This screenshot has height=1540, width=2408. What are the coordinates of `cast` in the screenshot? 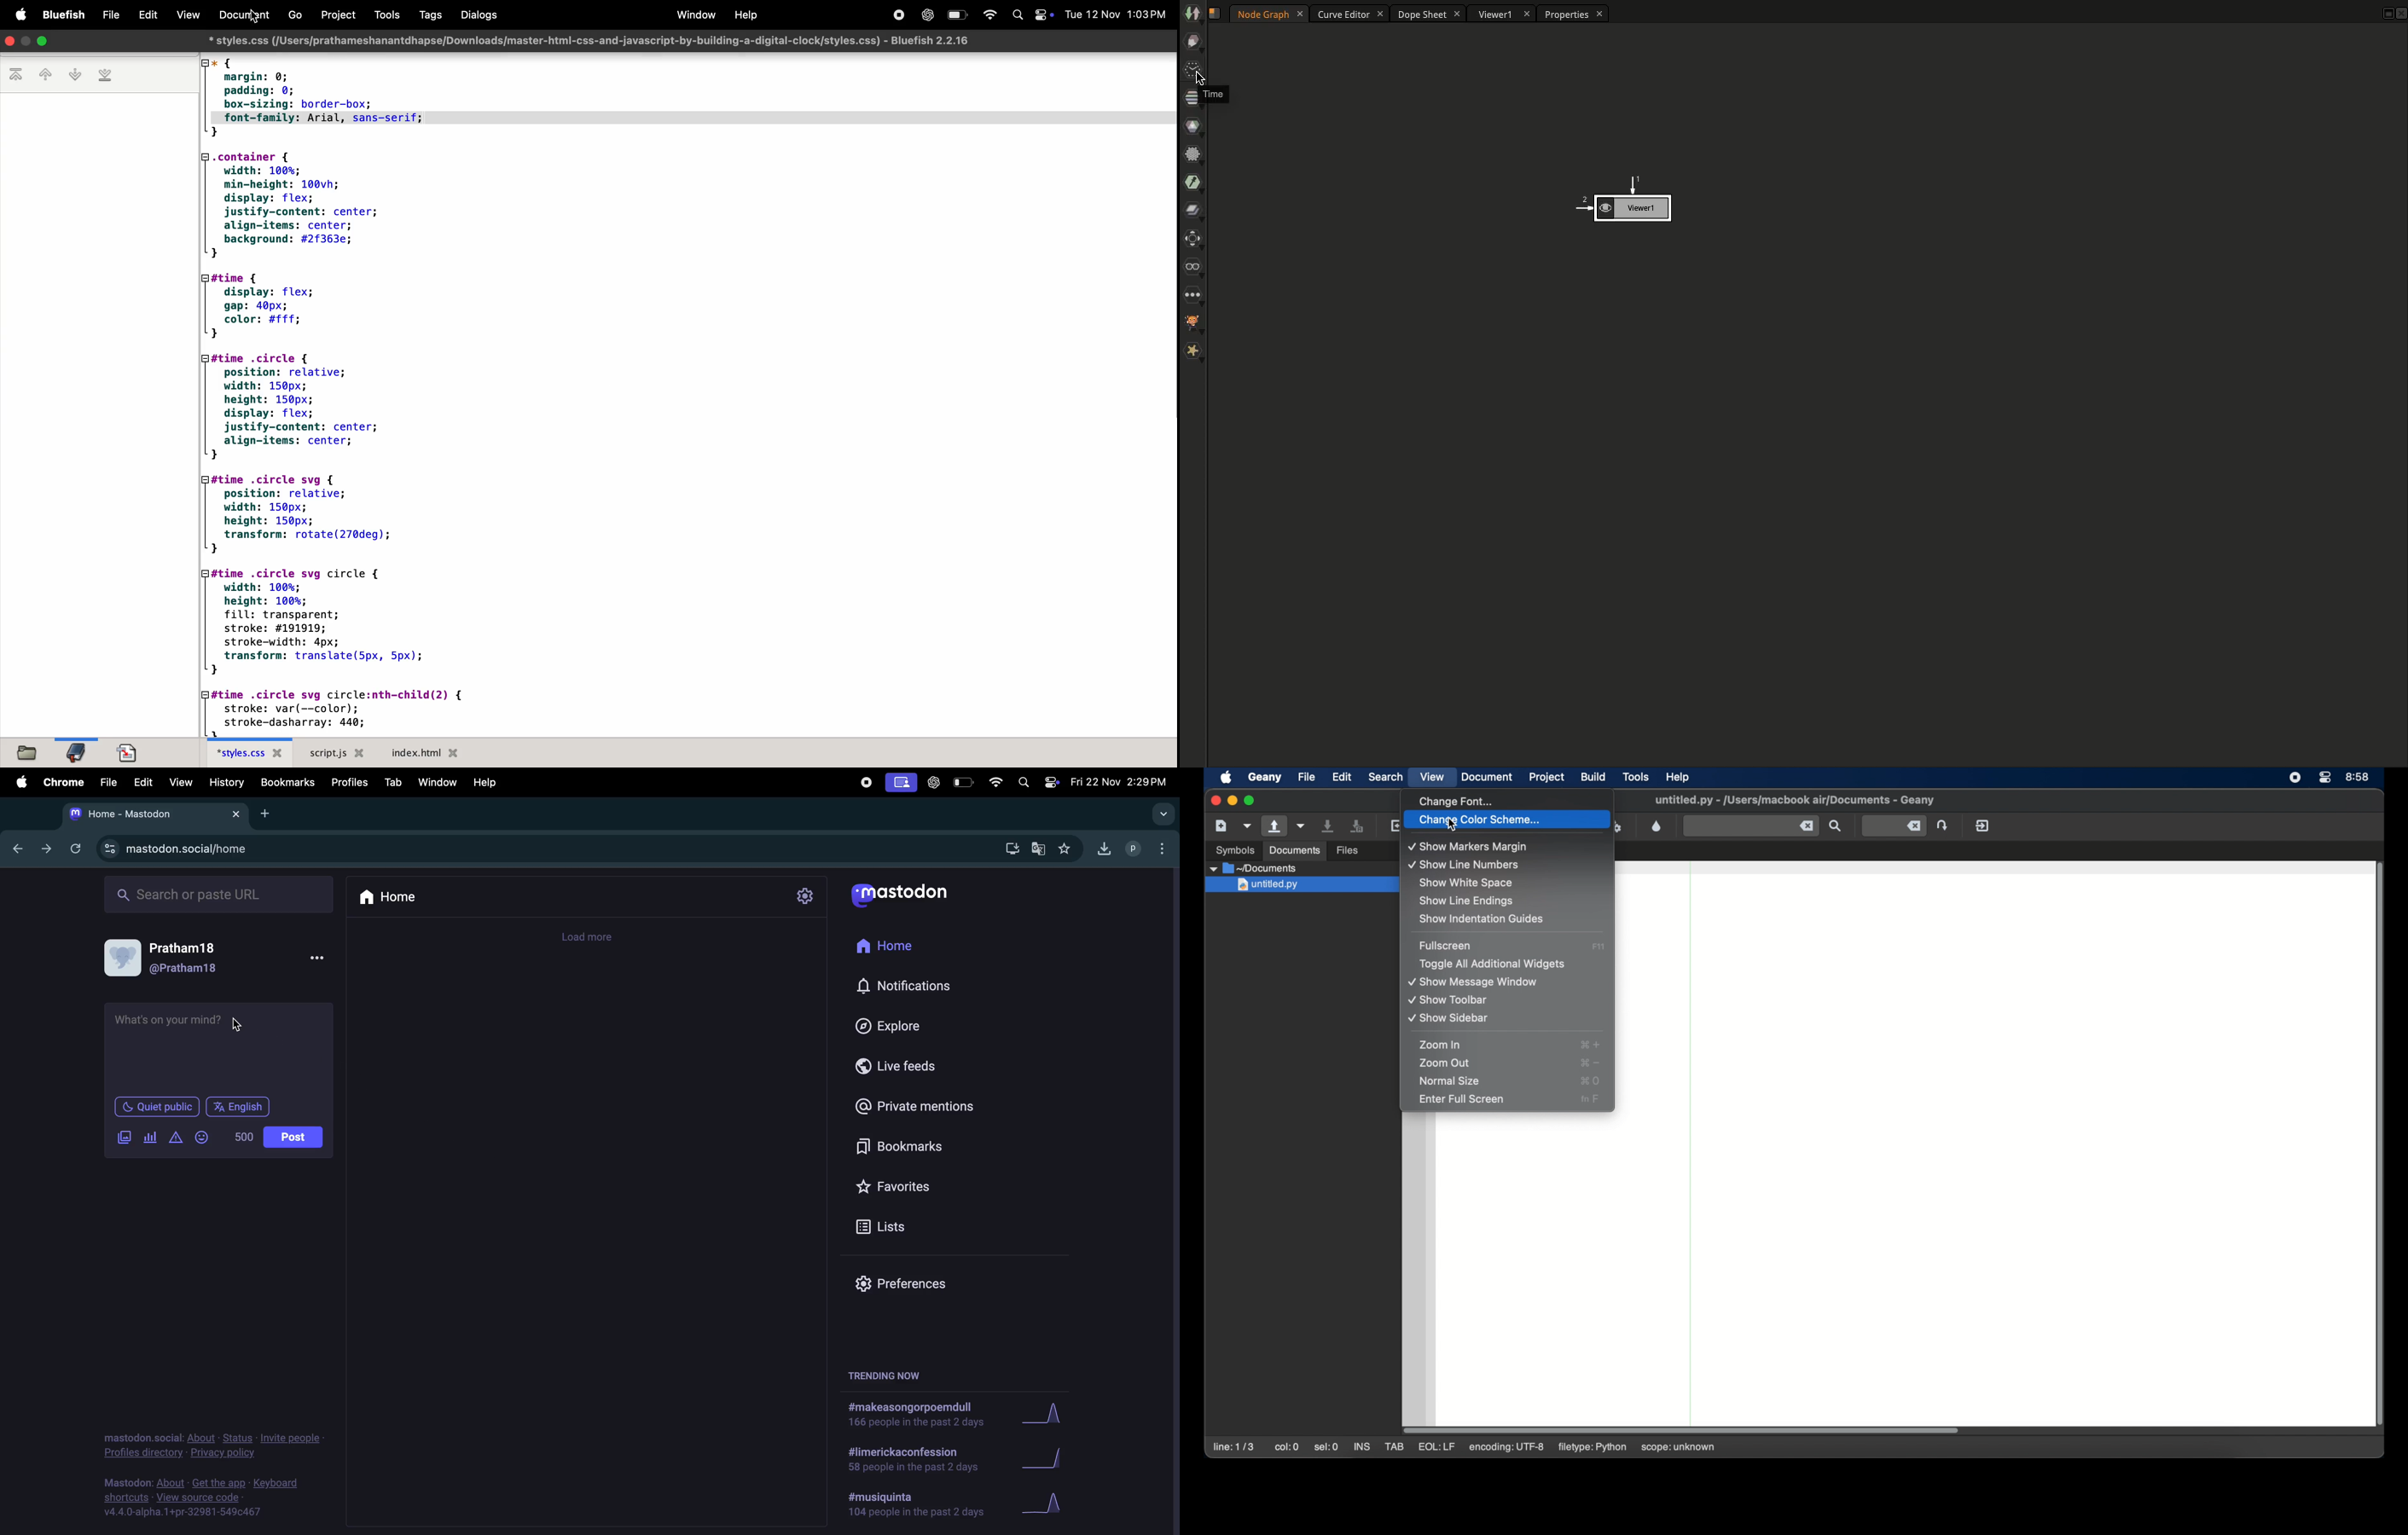 It's located at (901, 783).